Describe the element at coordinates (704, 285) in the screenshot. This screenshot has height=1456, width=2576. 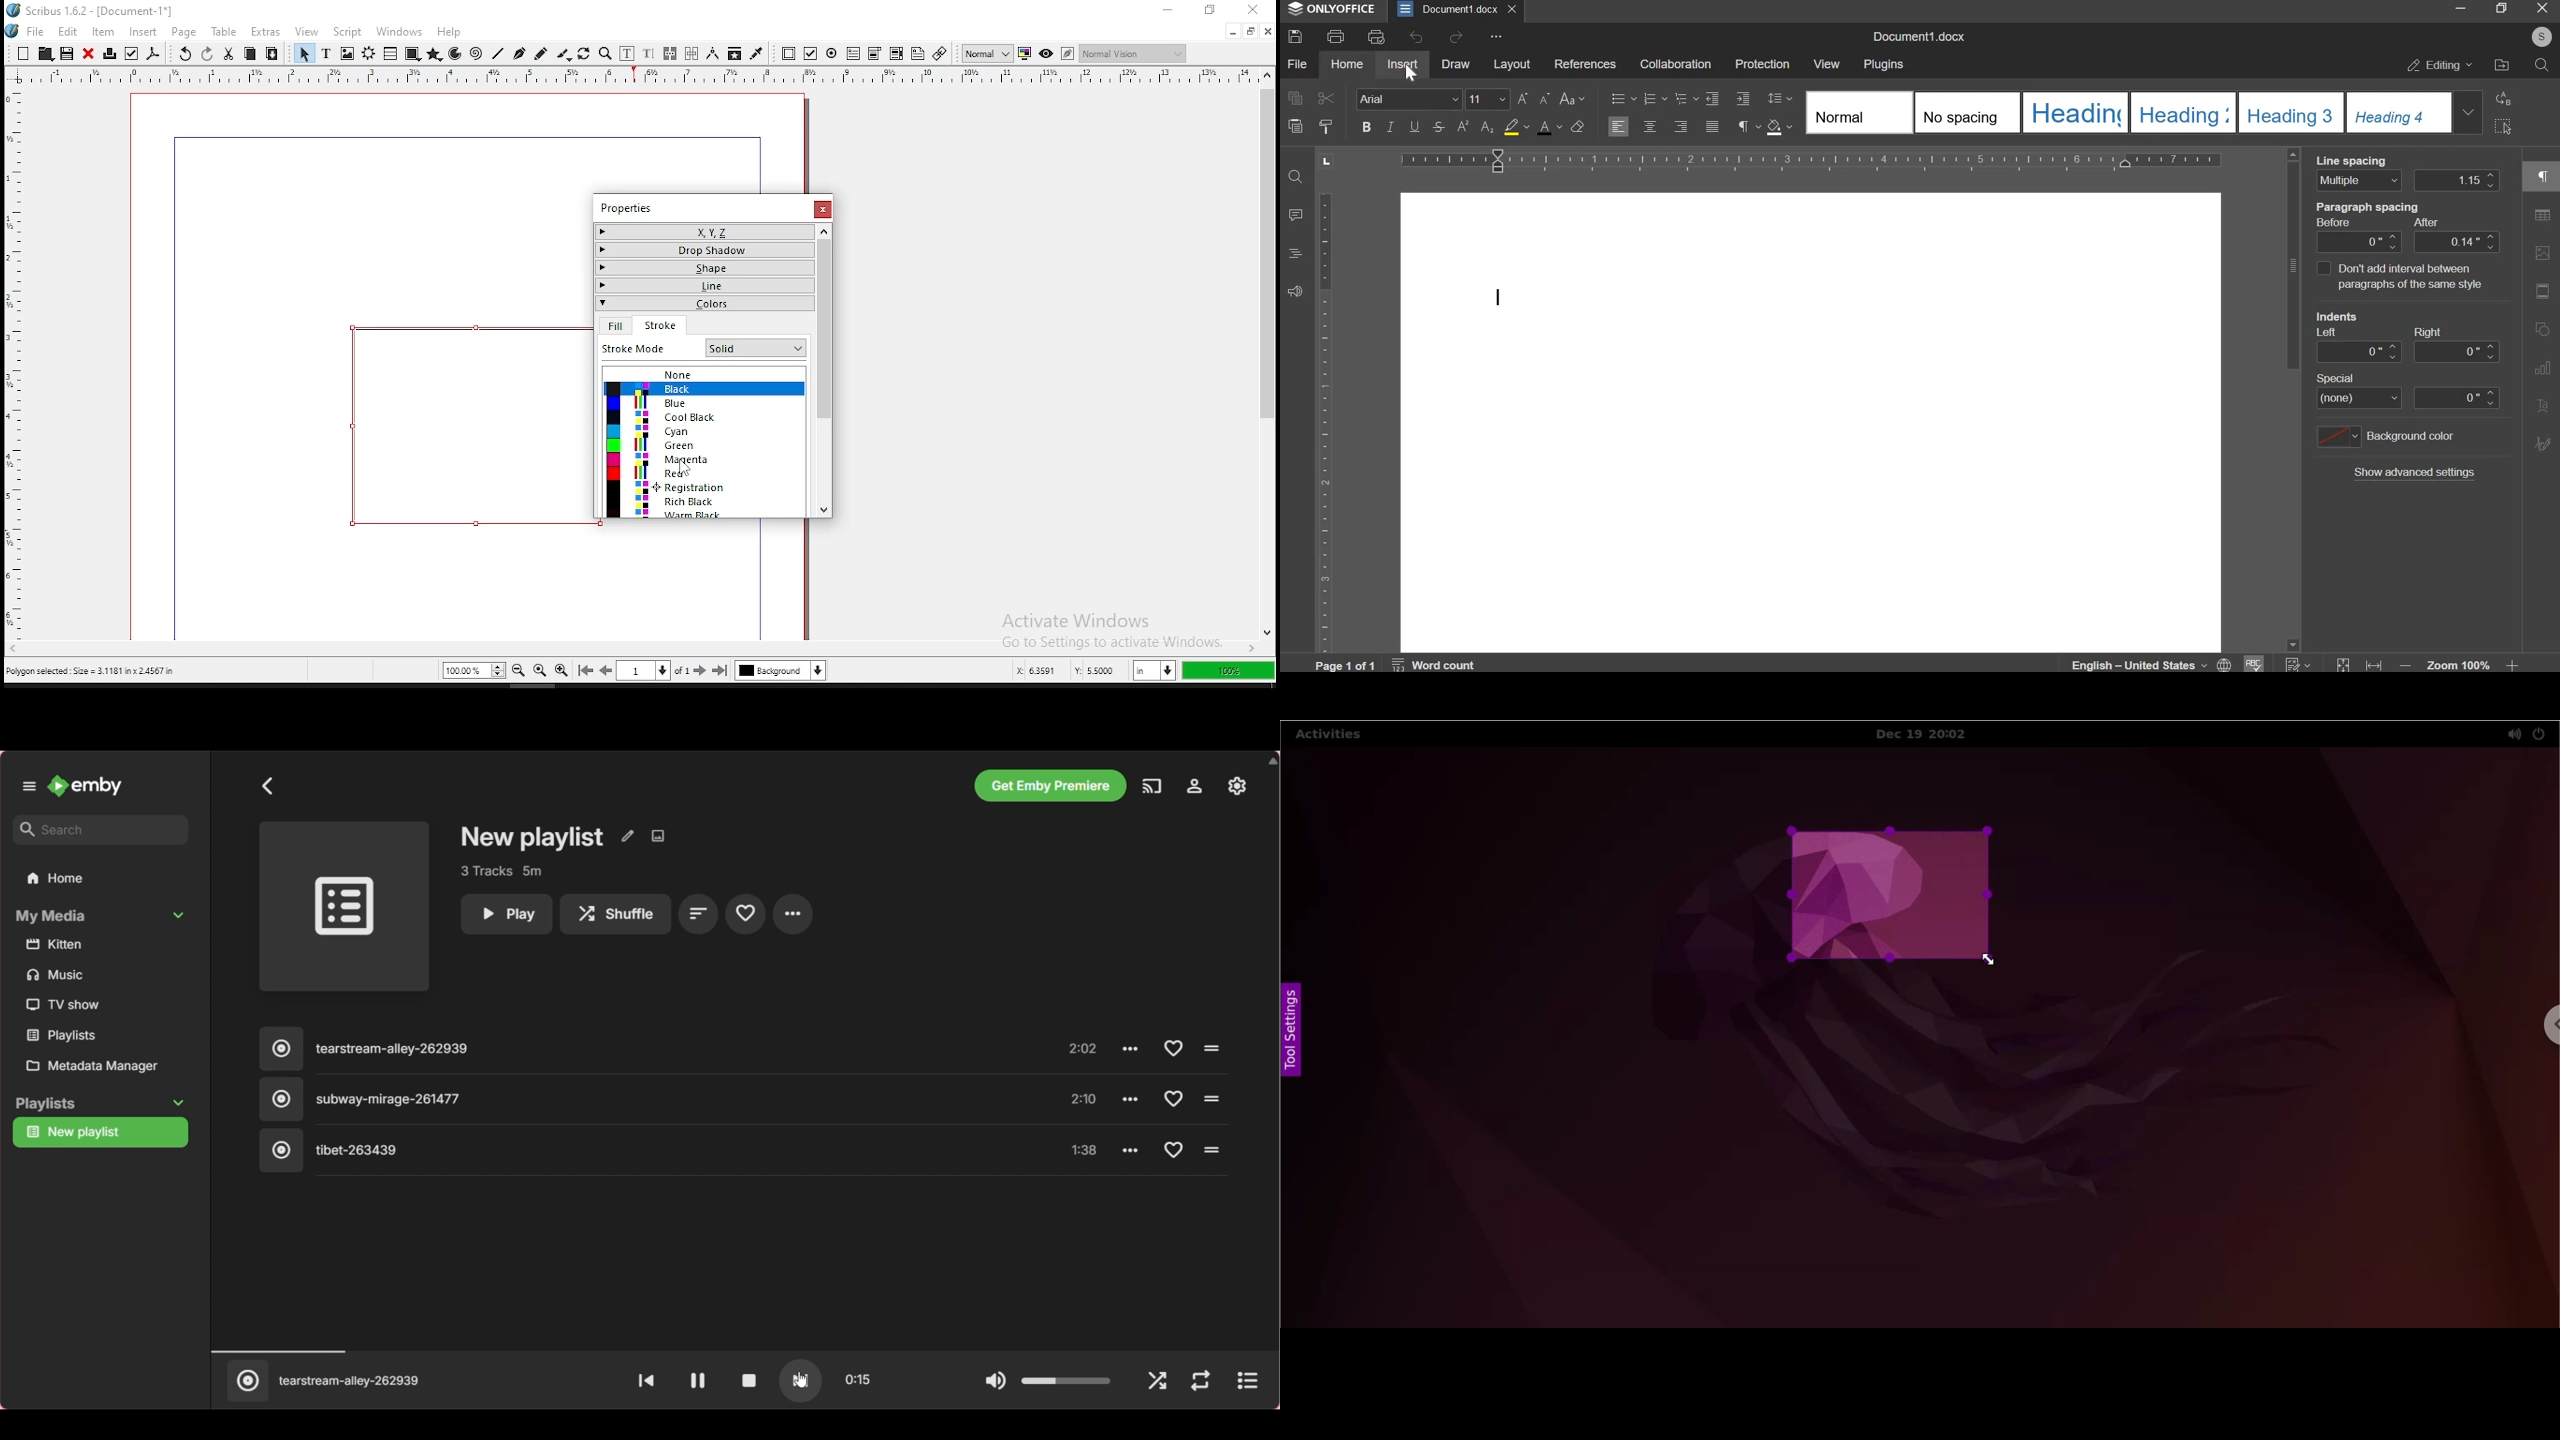
I see `line` at that location.